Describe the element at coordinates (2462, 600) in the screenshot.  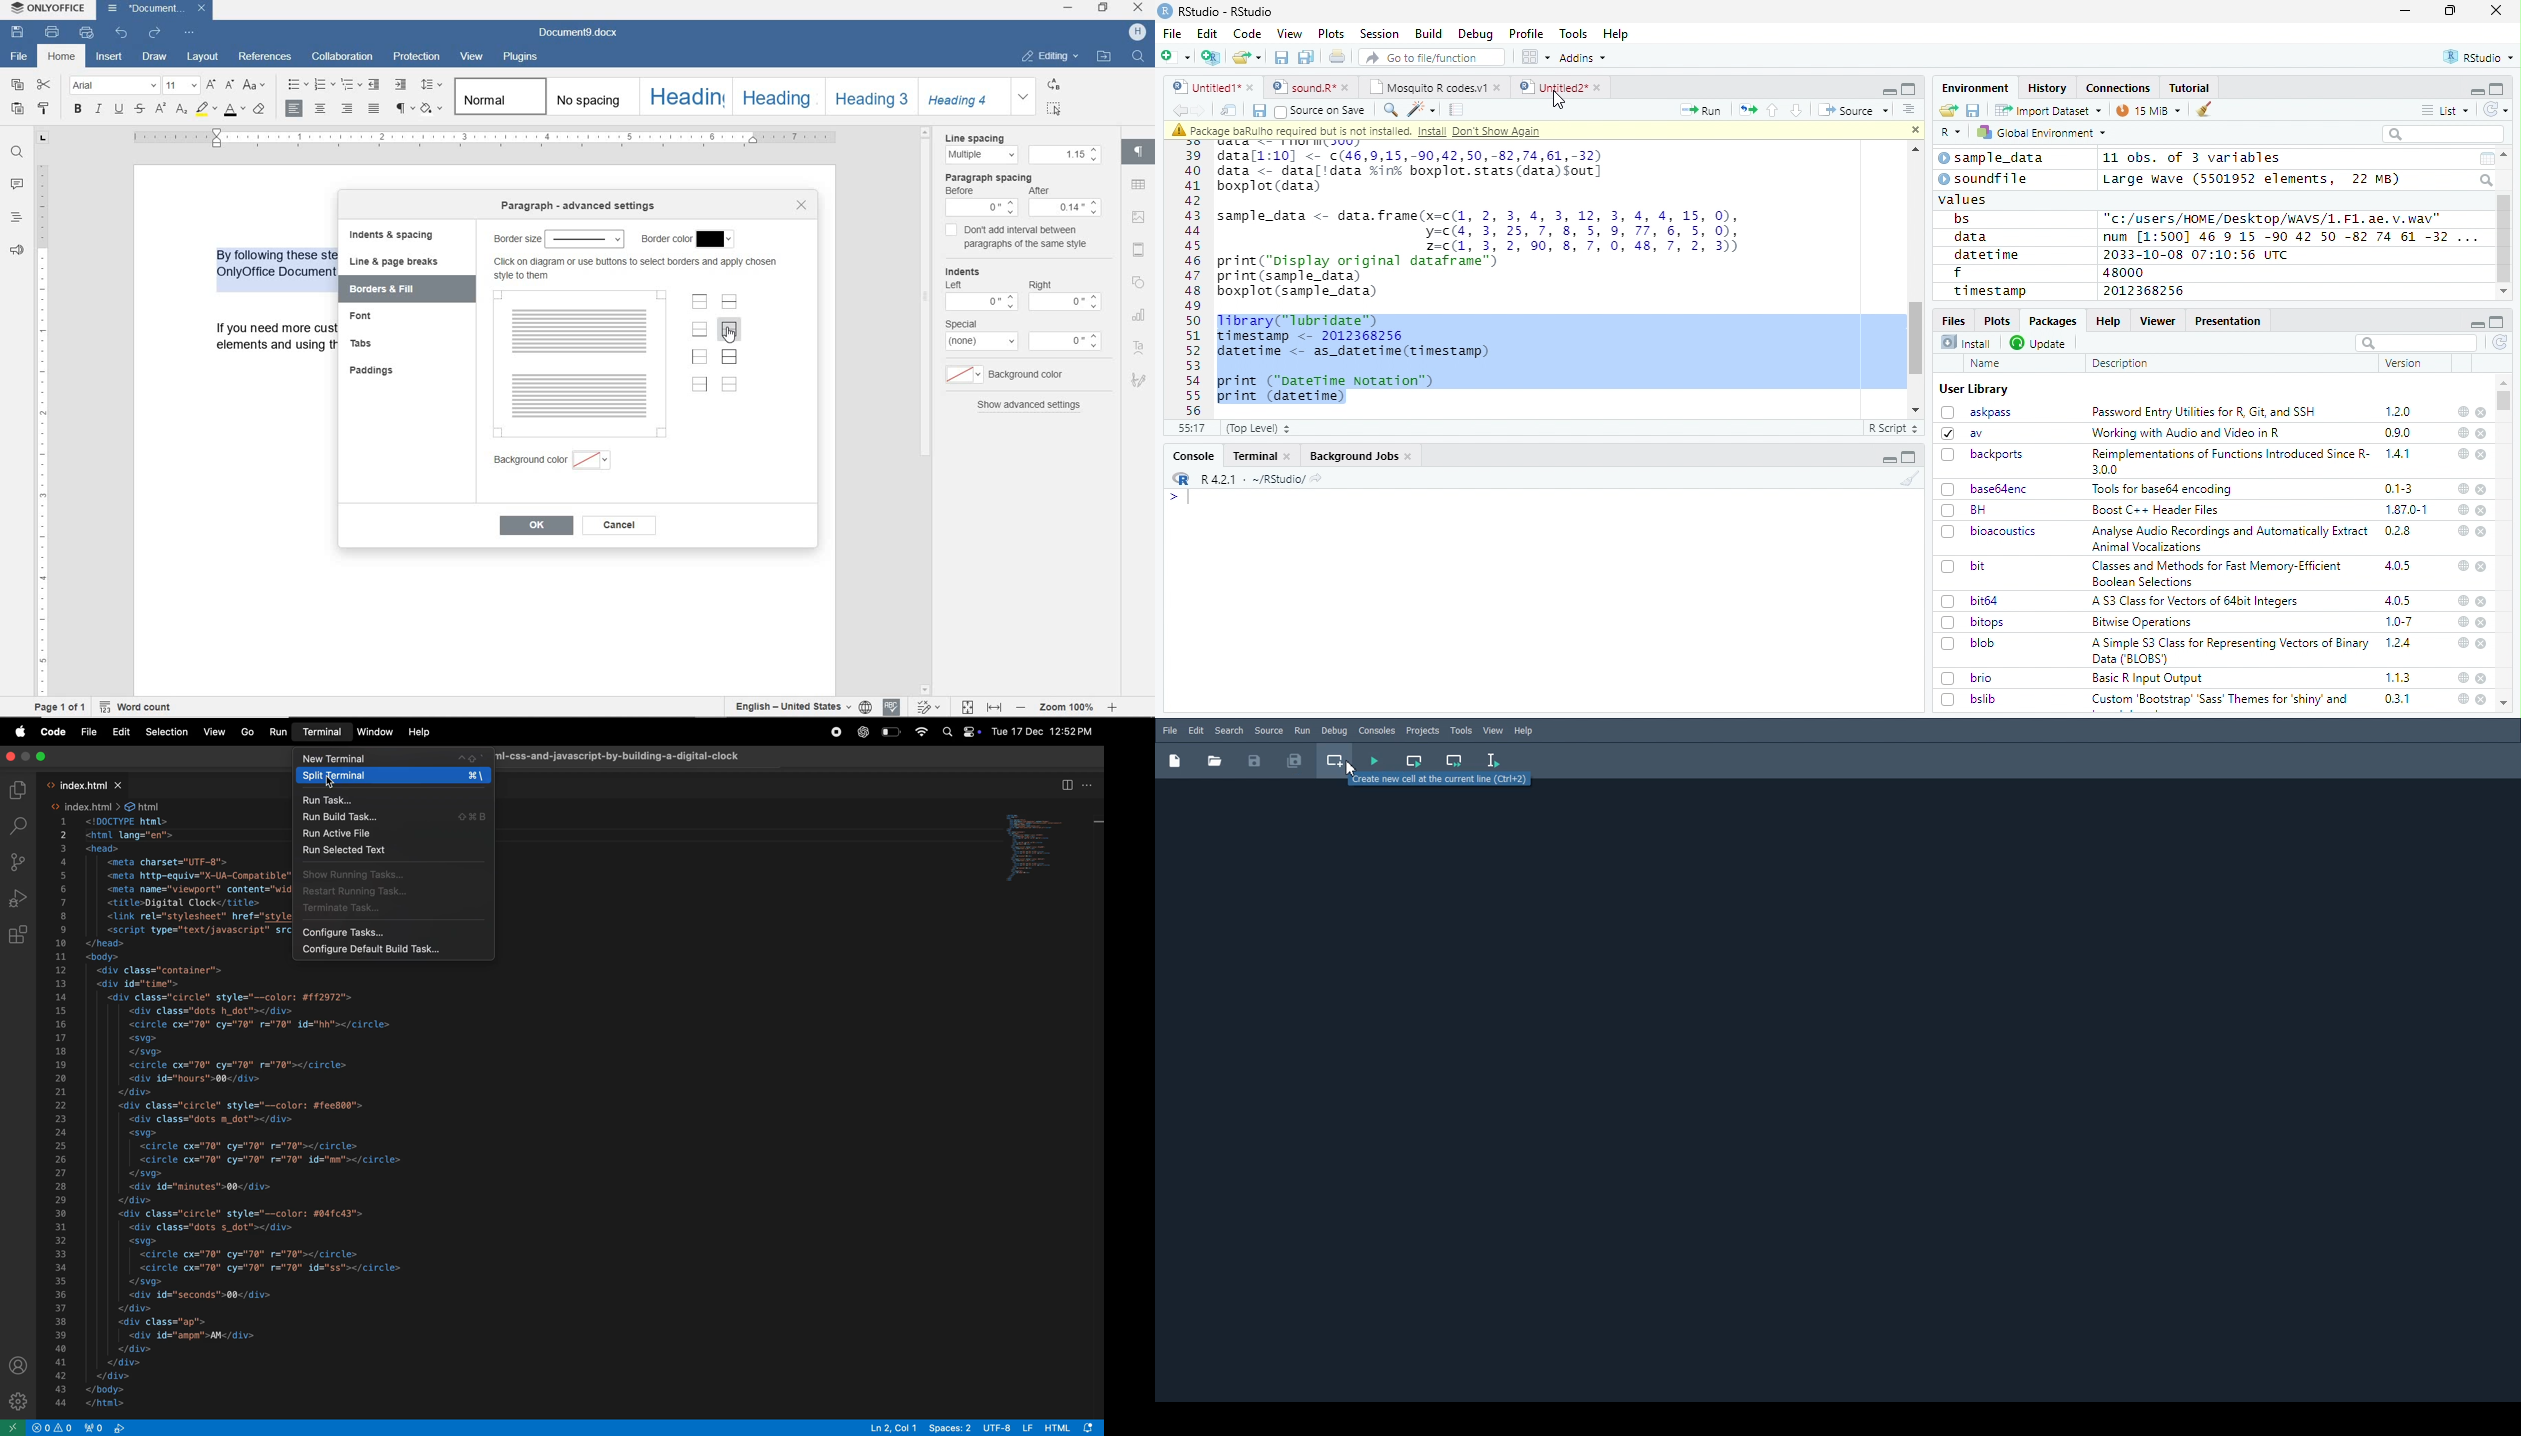
I see `help` at that location.